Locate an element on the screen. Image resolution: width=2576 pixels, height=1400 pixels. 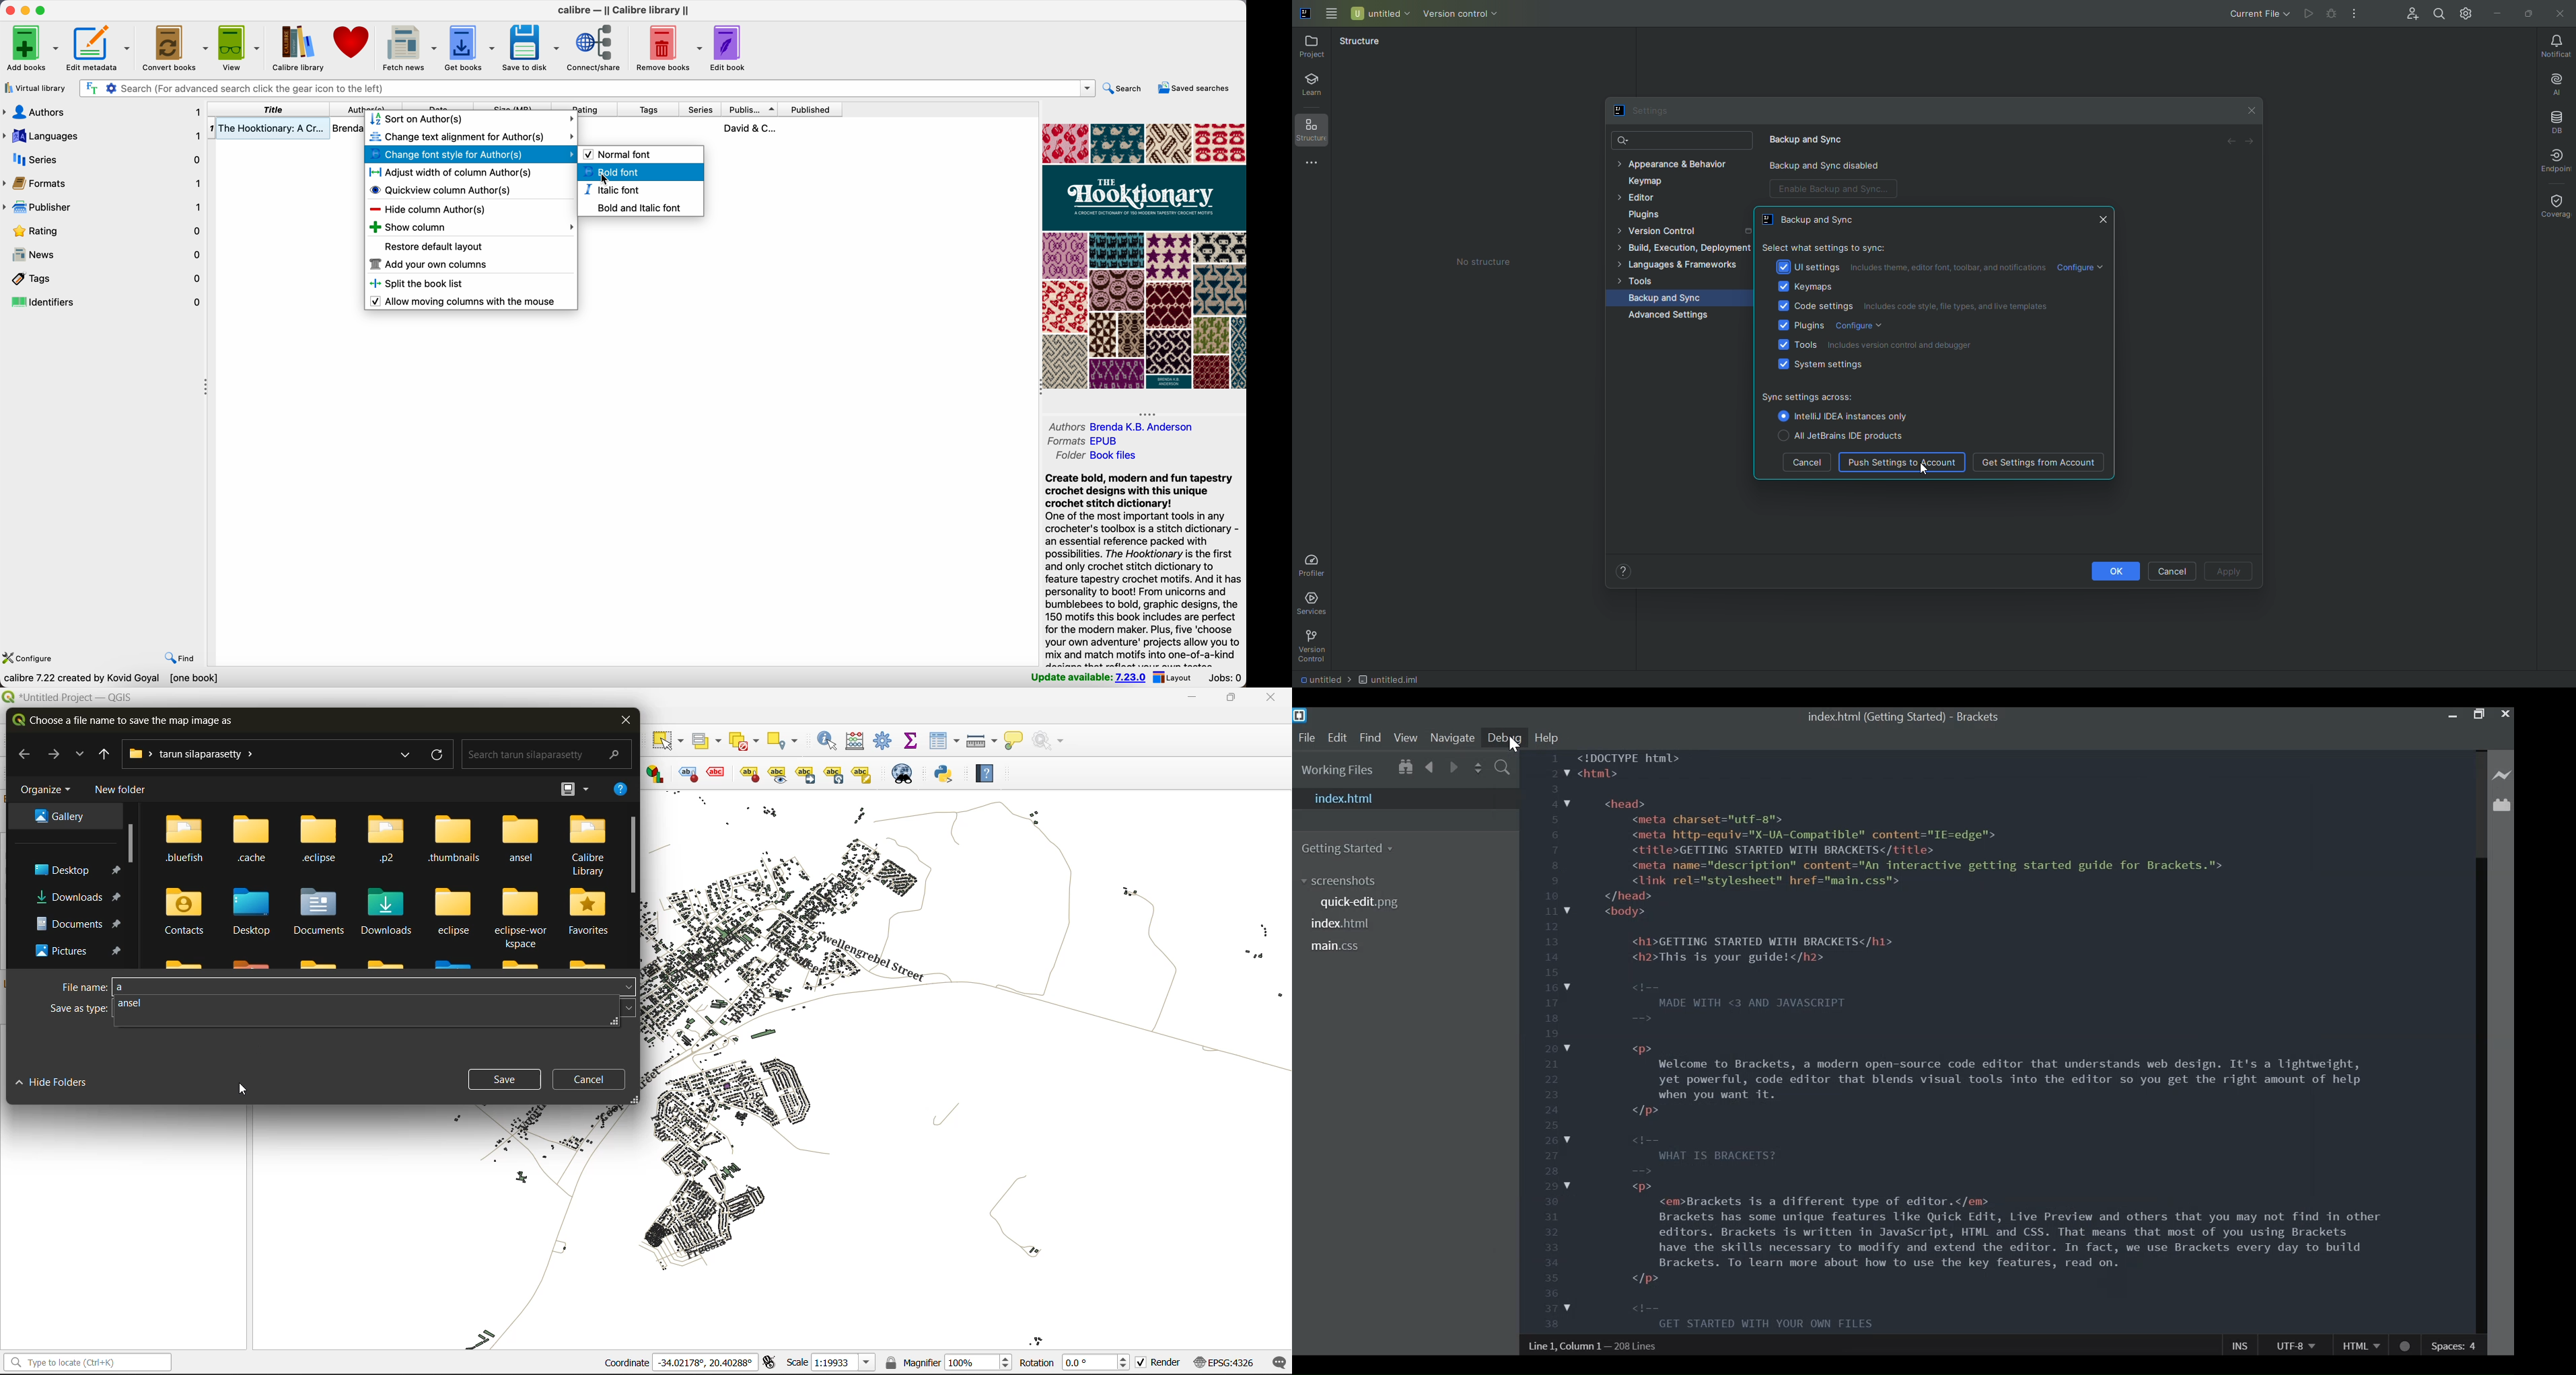
search bar is located at coordinates (588, 88).